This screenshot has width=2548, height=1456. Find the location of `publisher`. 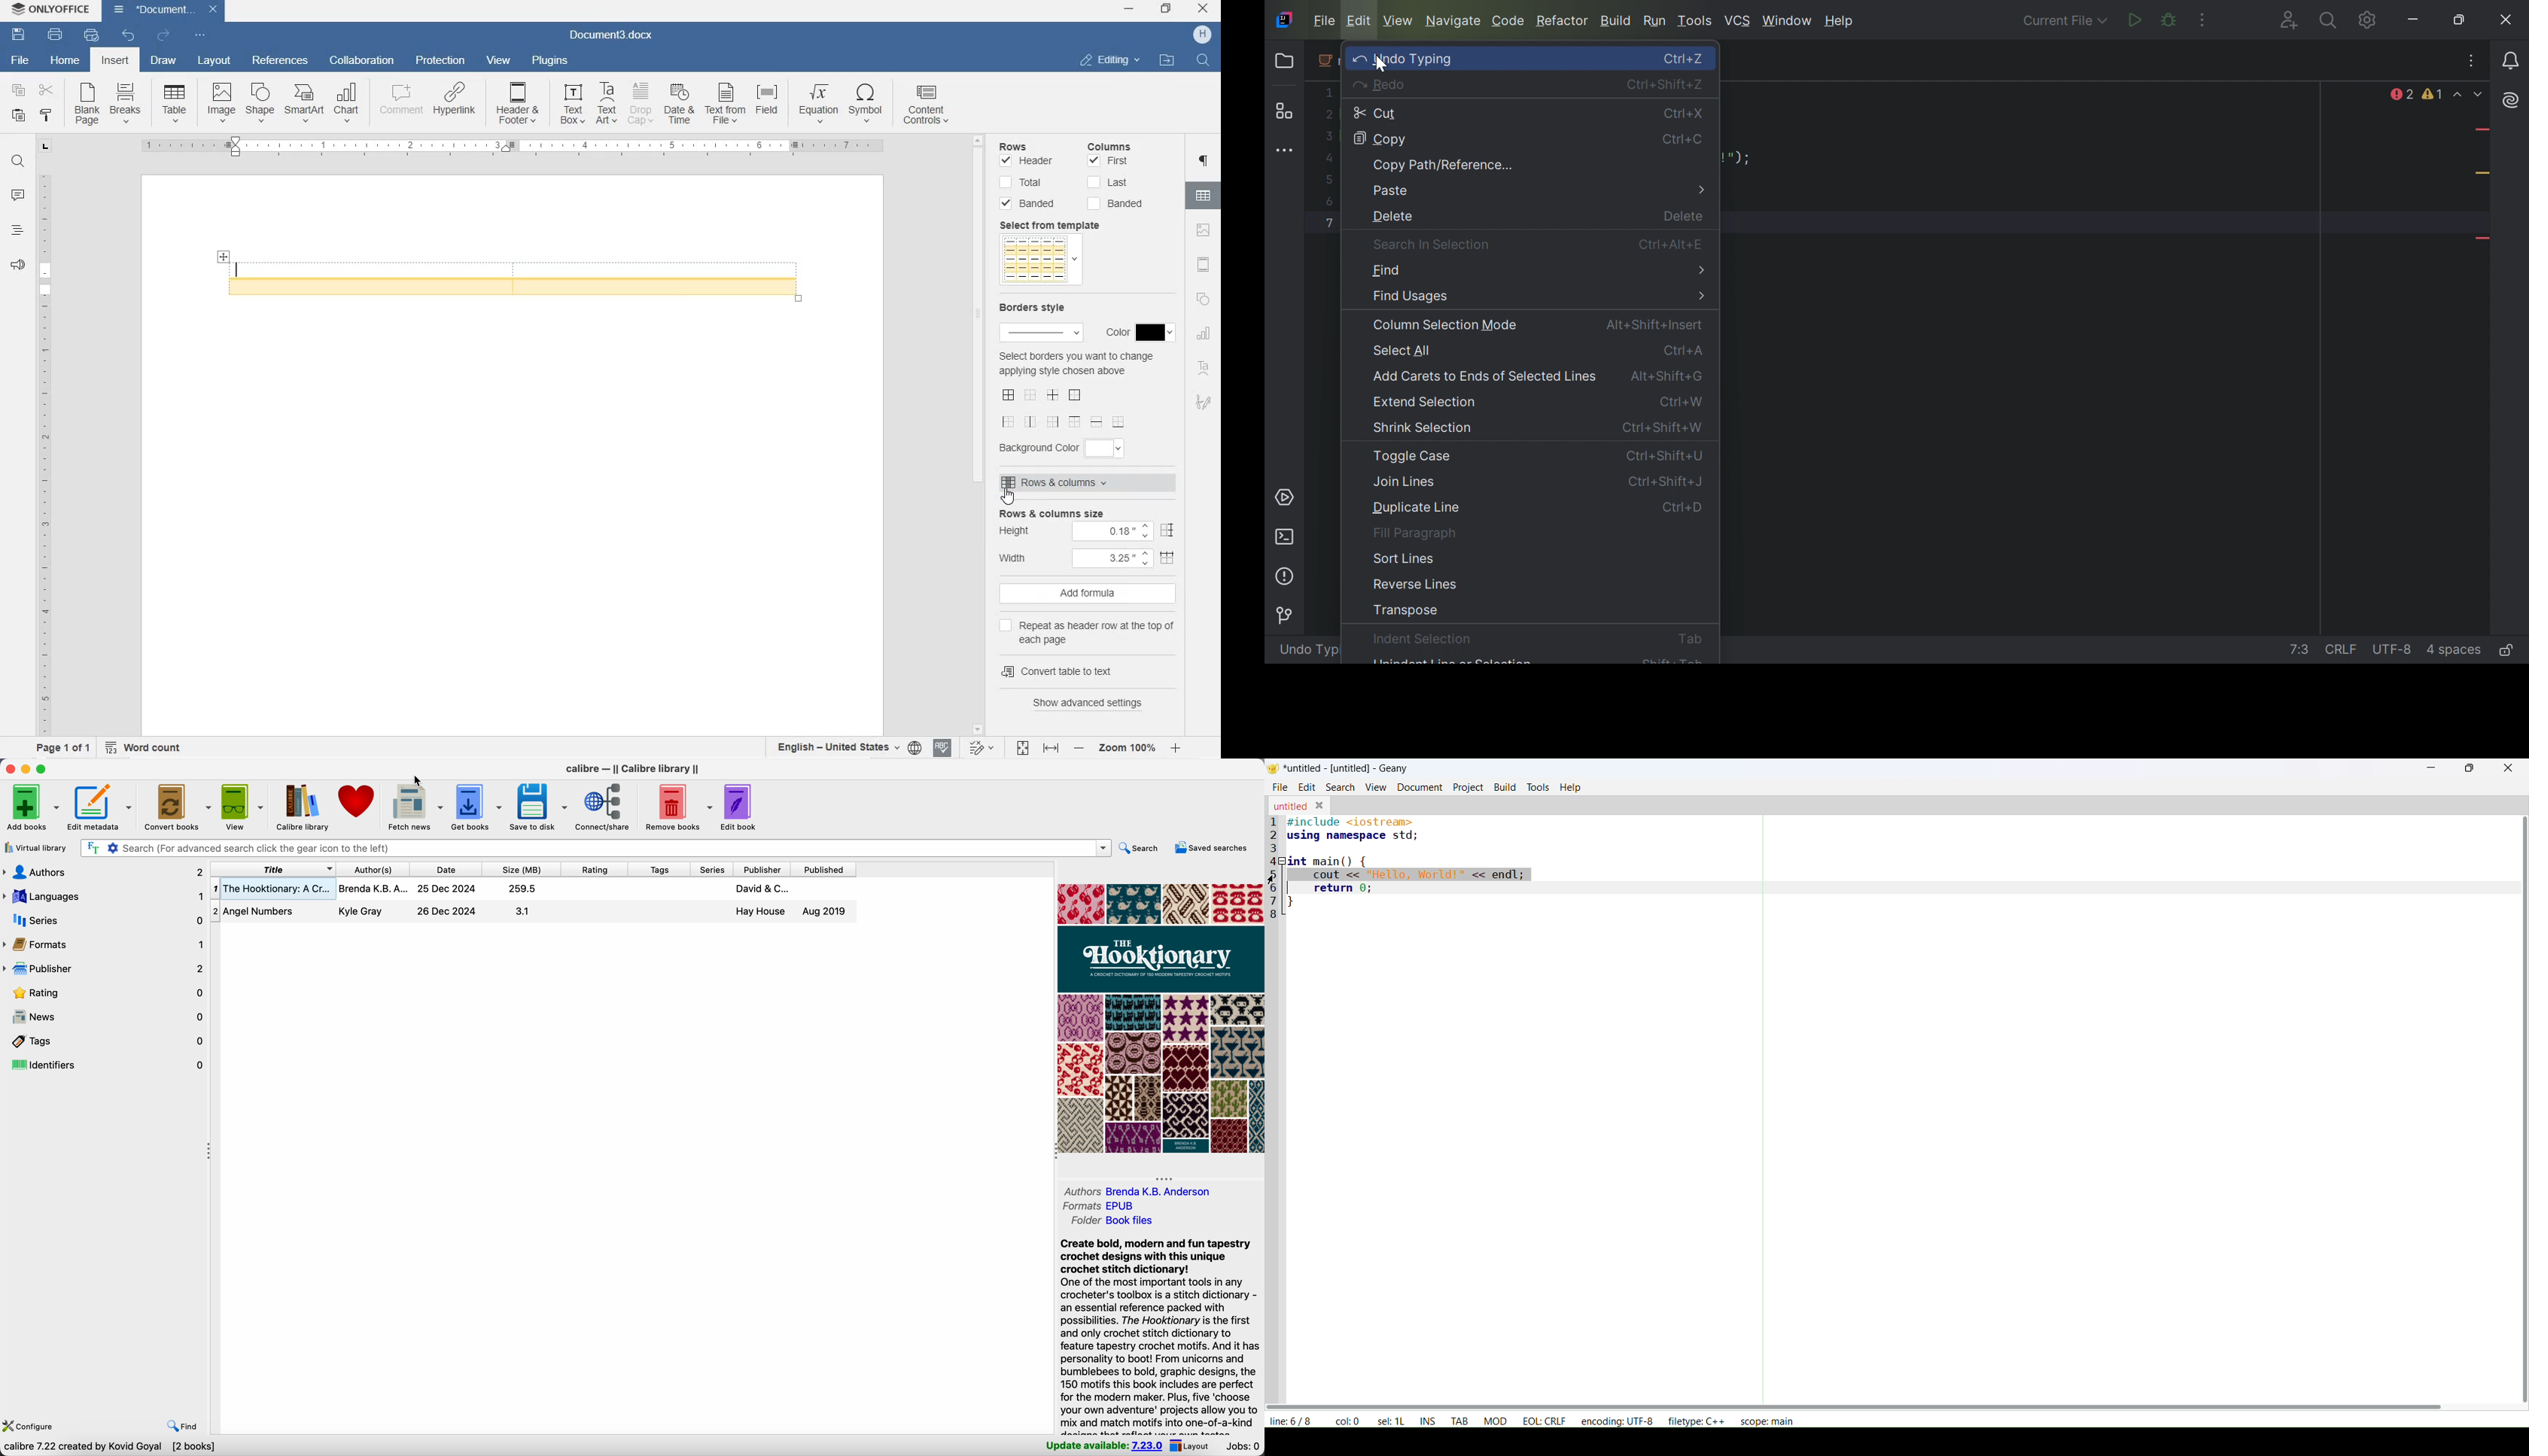

publisher is located at coordinates (105, 970).